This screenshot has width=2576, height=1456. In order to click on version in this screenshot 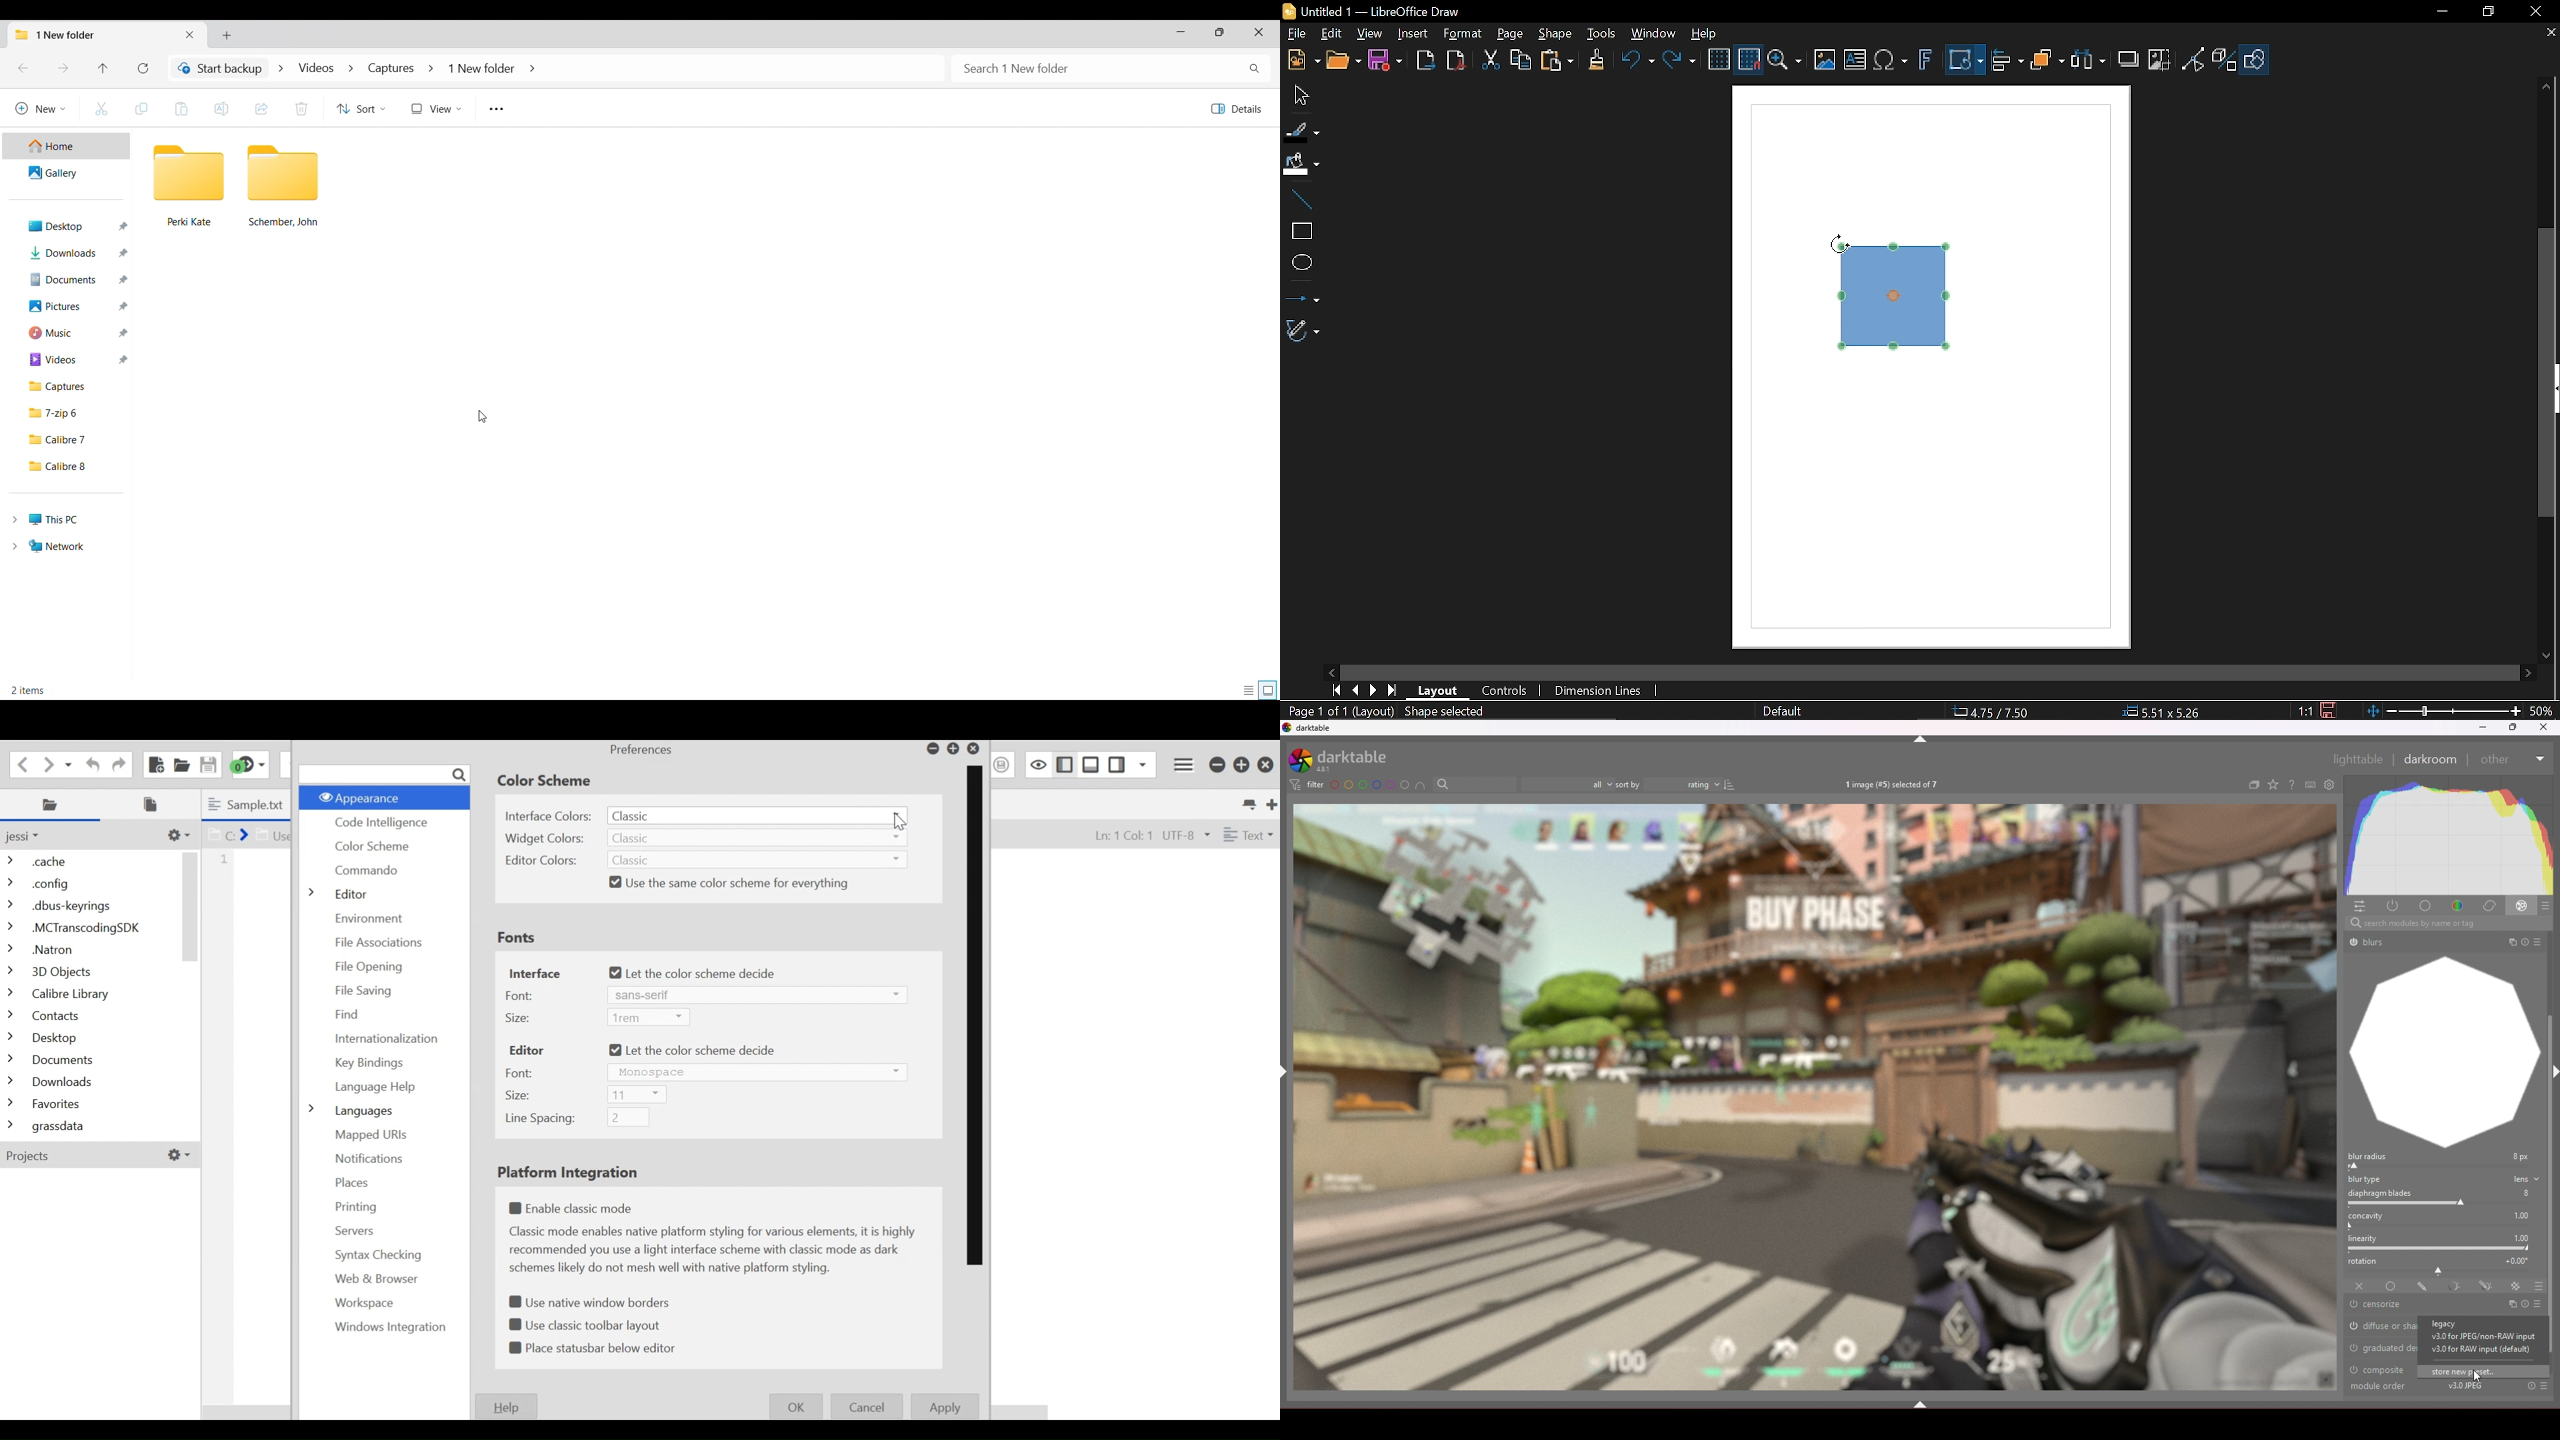, I will do `click(2478, 1350)`.